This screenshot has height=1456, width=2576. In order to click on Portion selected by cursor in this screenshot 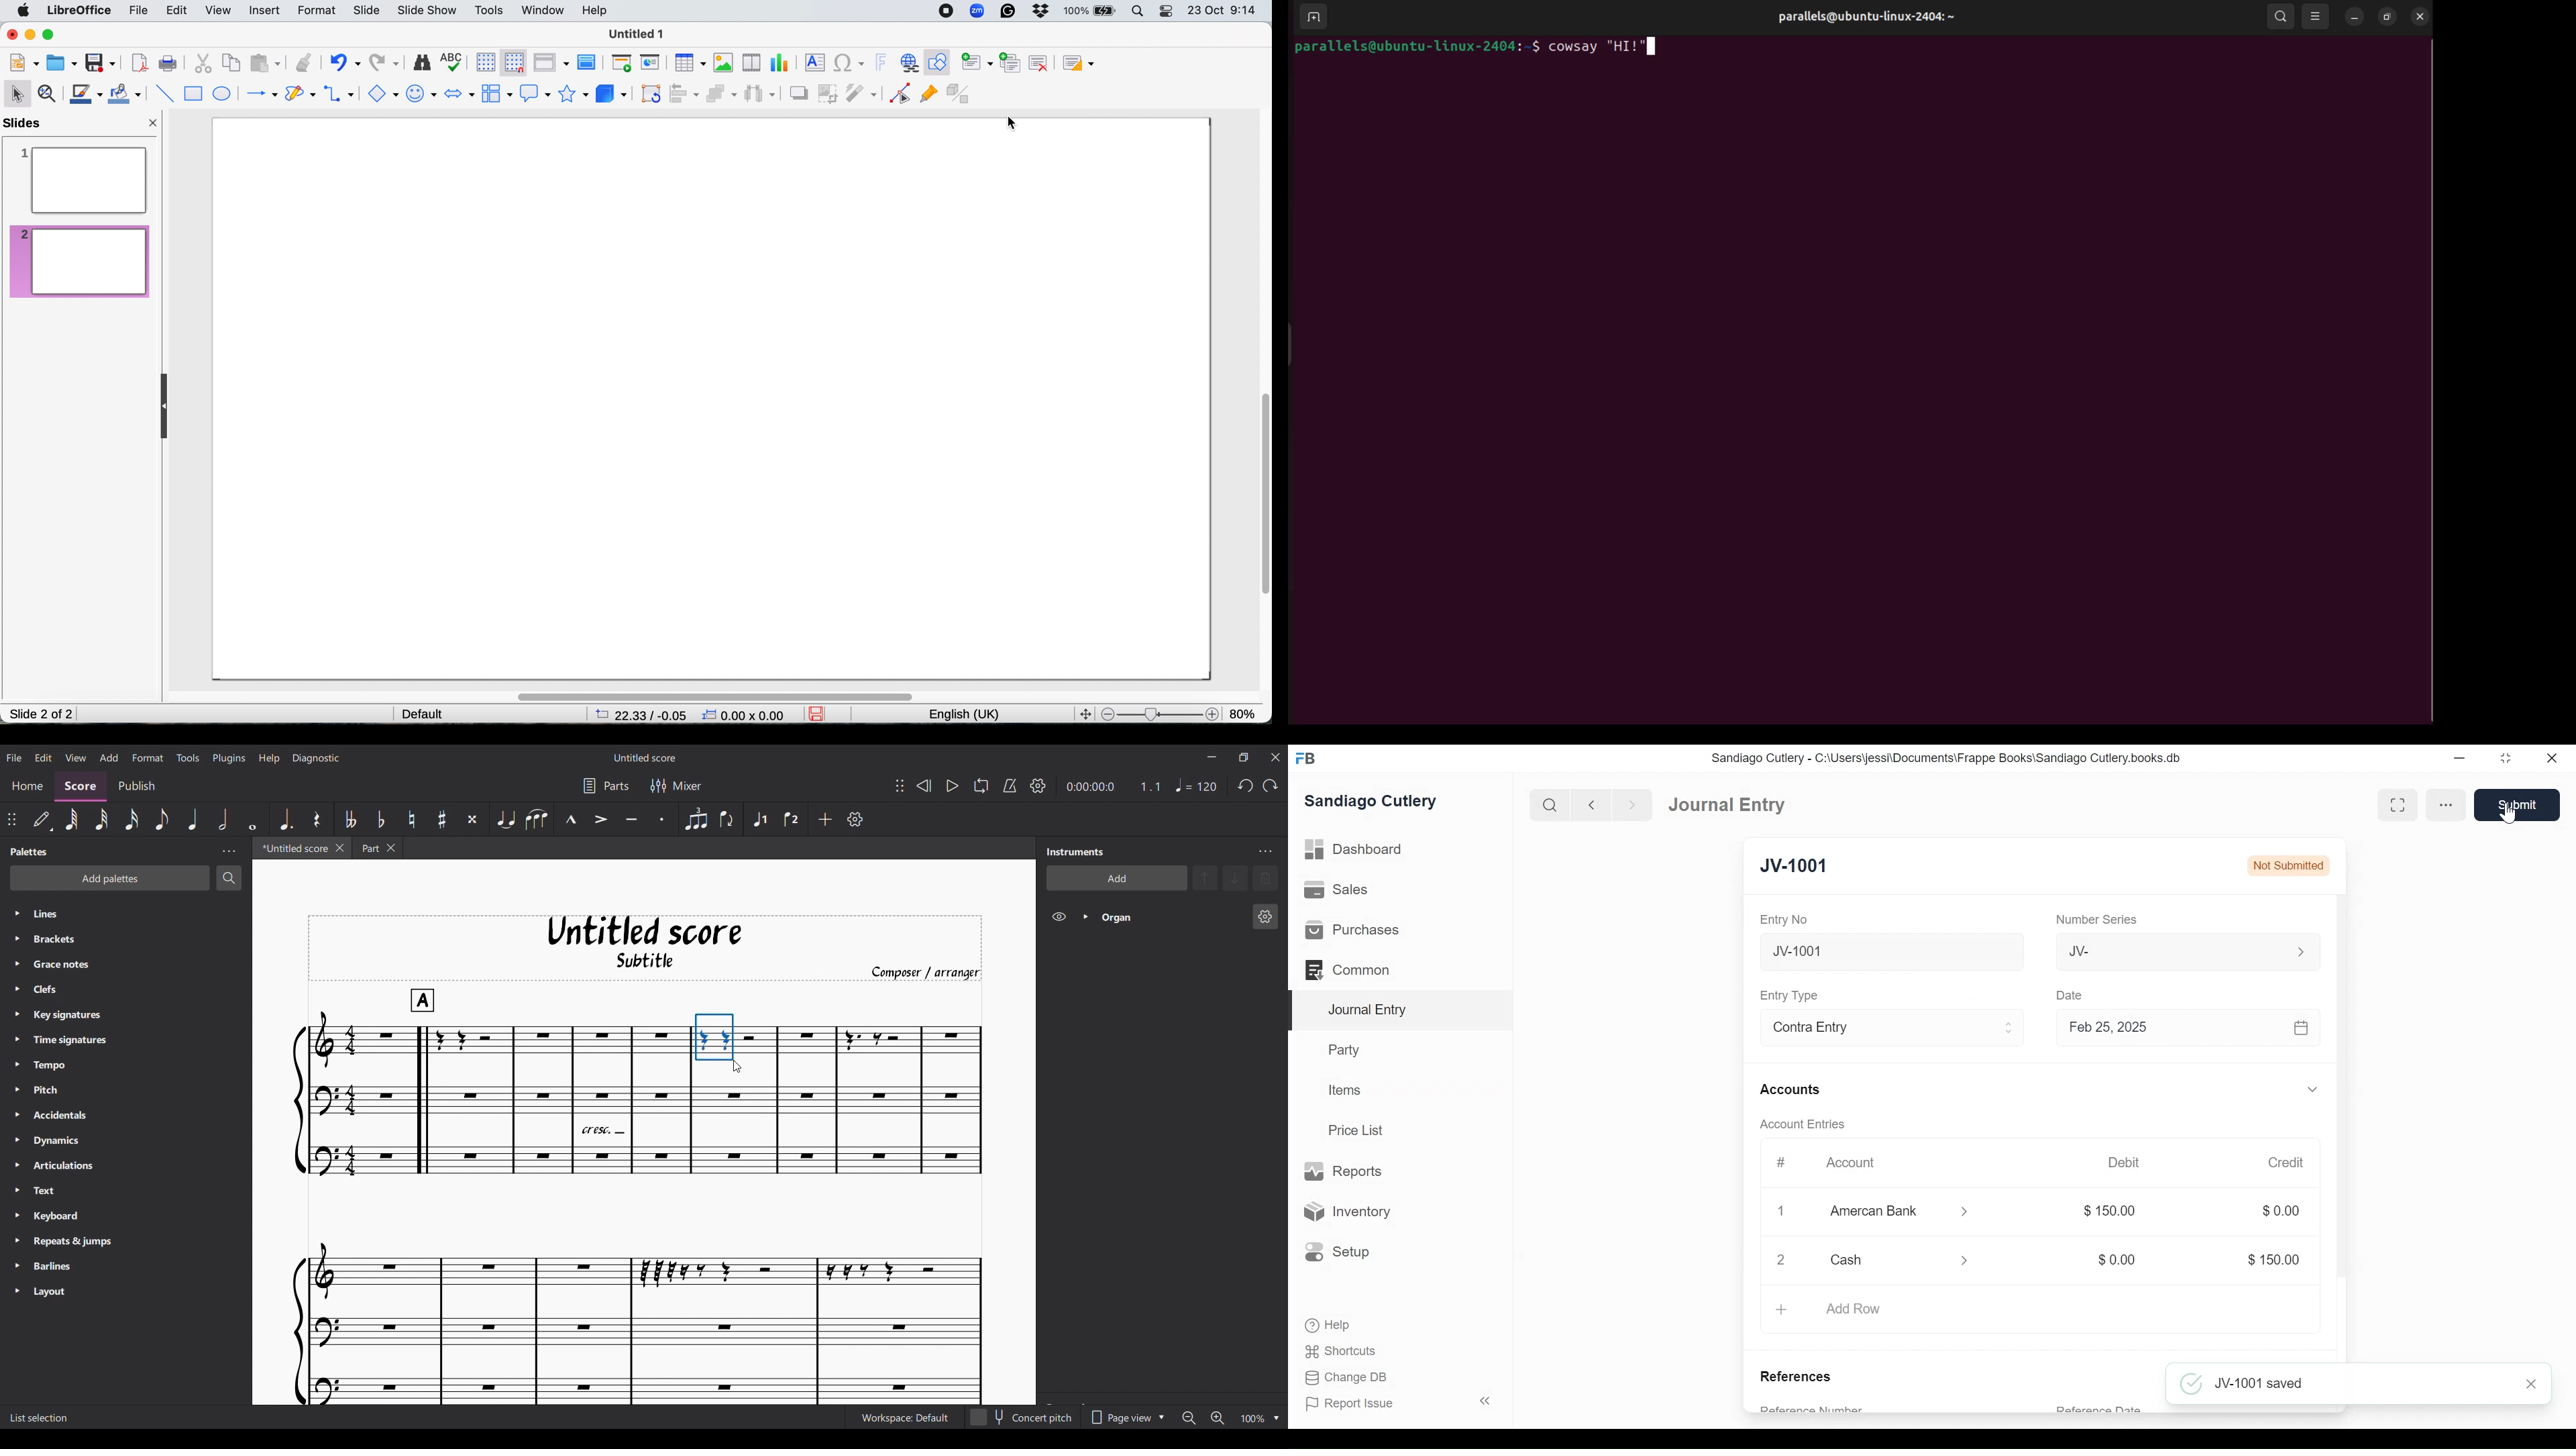, I will do `click(714, 1037)`.